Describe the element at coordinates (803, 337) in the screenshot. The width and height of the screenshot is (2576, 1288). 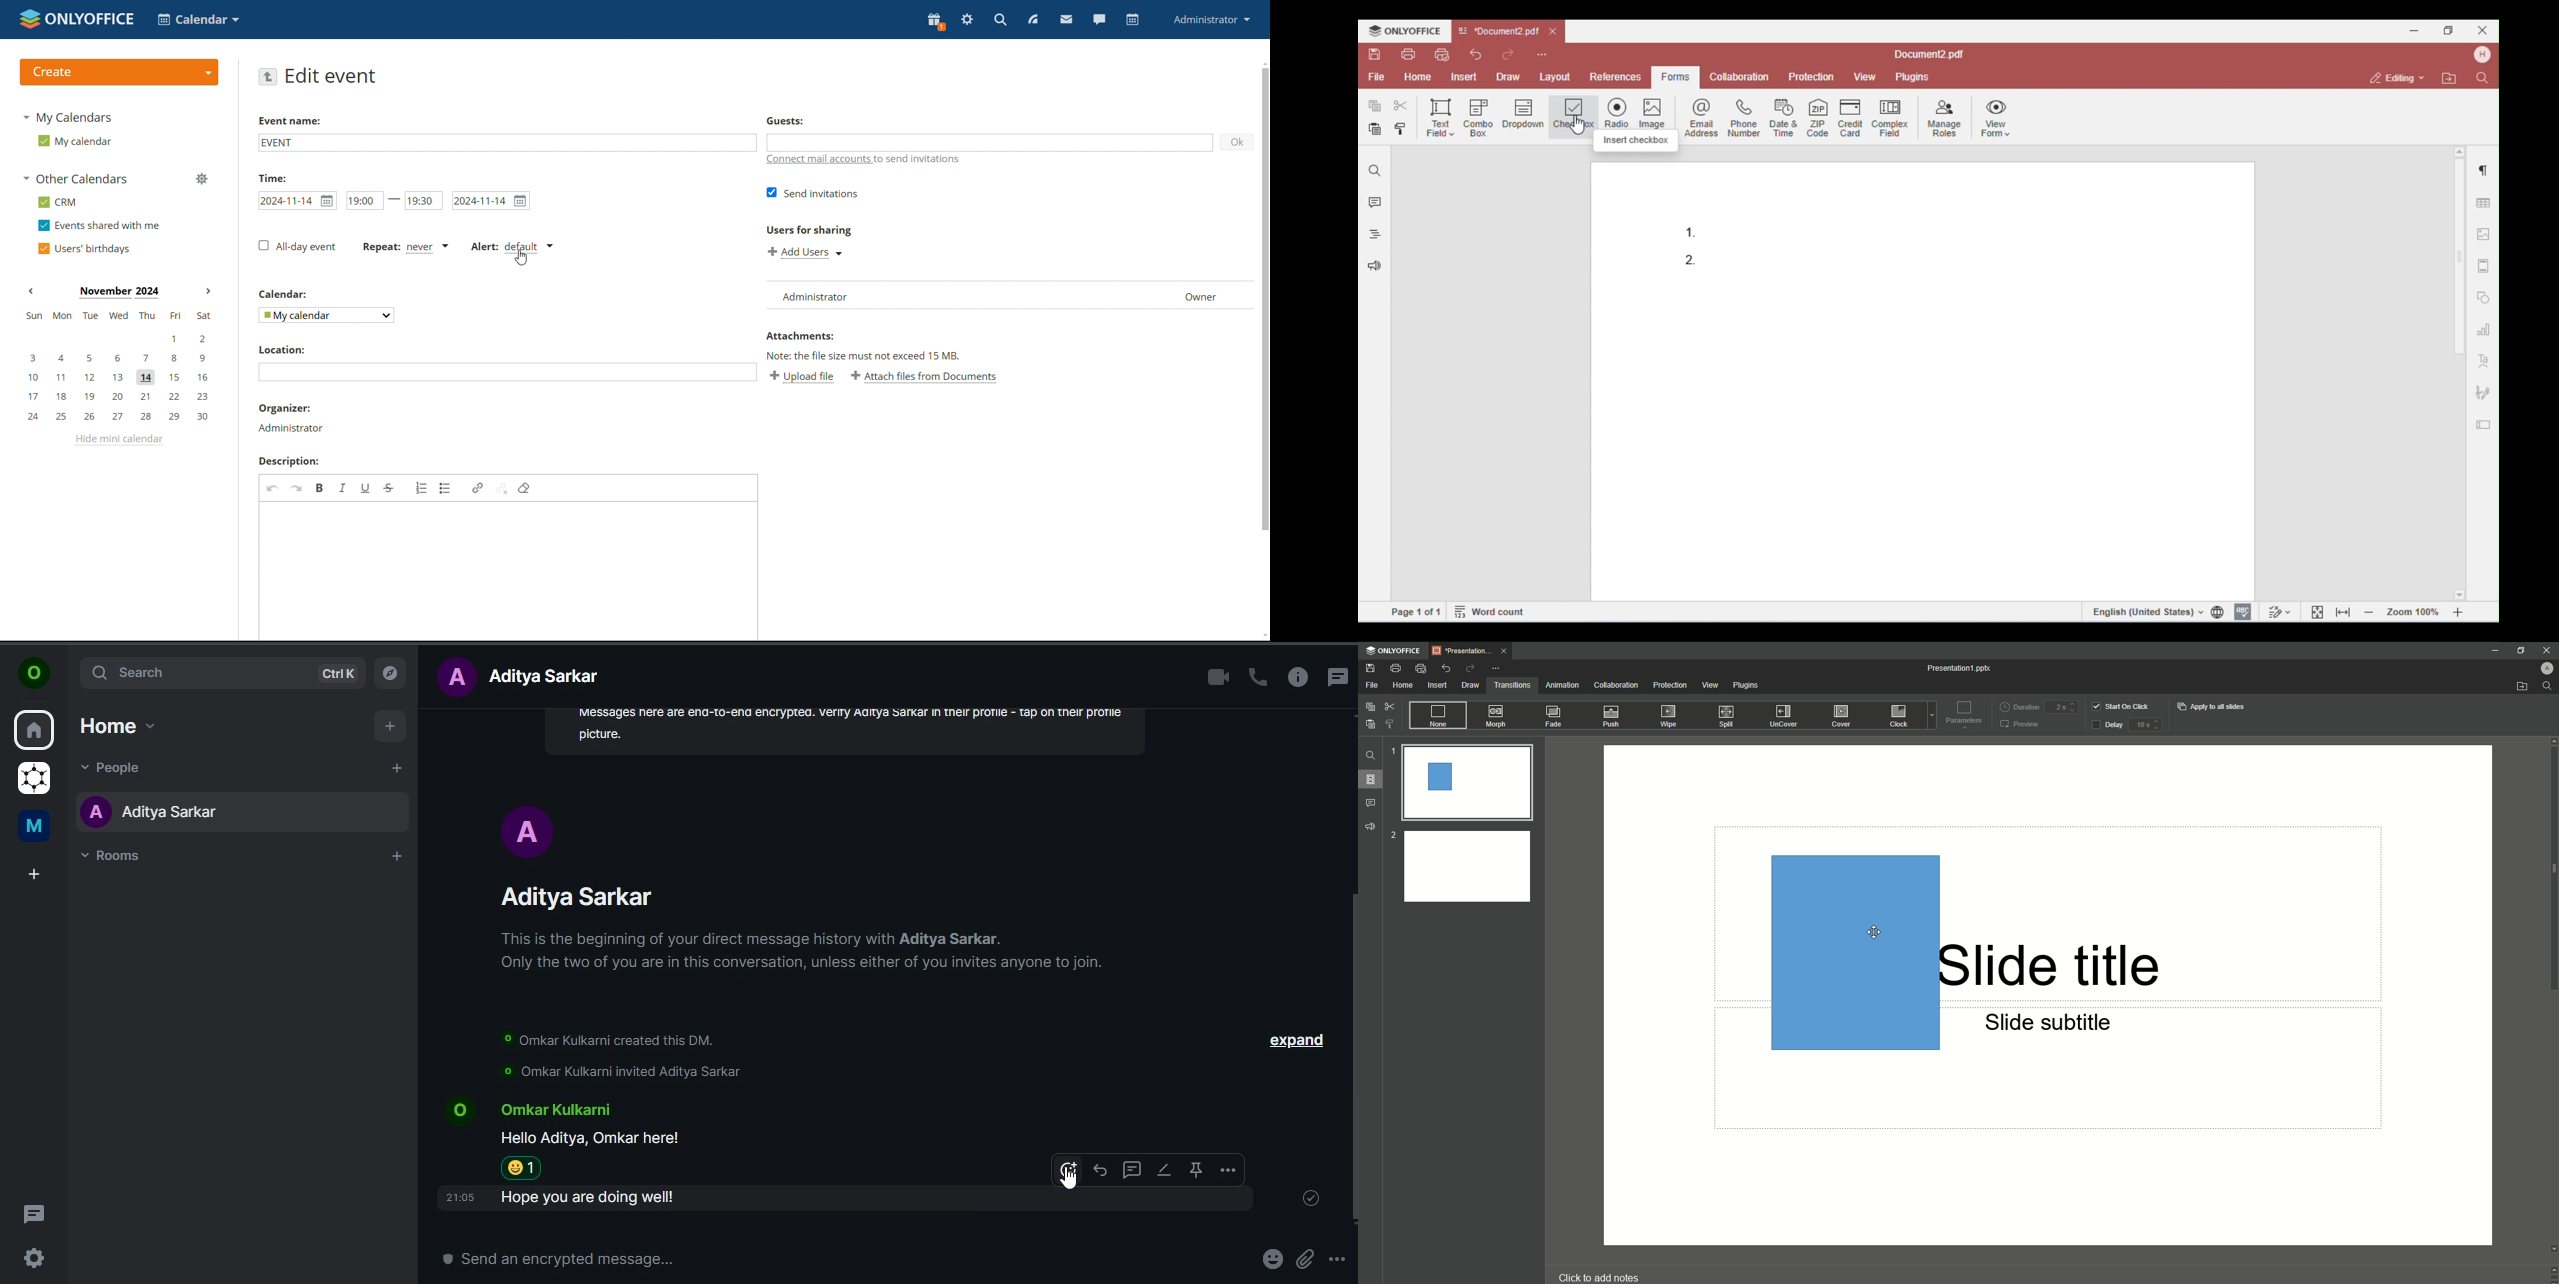
I see `attachment:` at that location.